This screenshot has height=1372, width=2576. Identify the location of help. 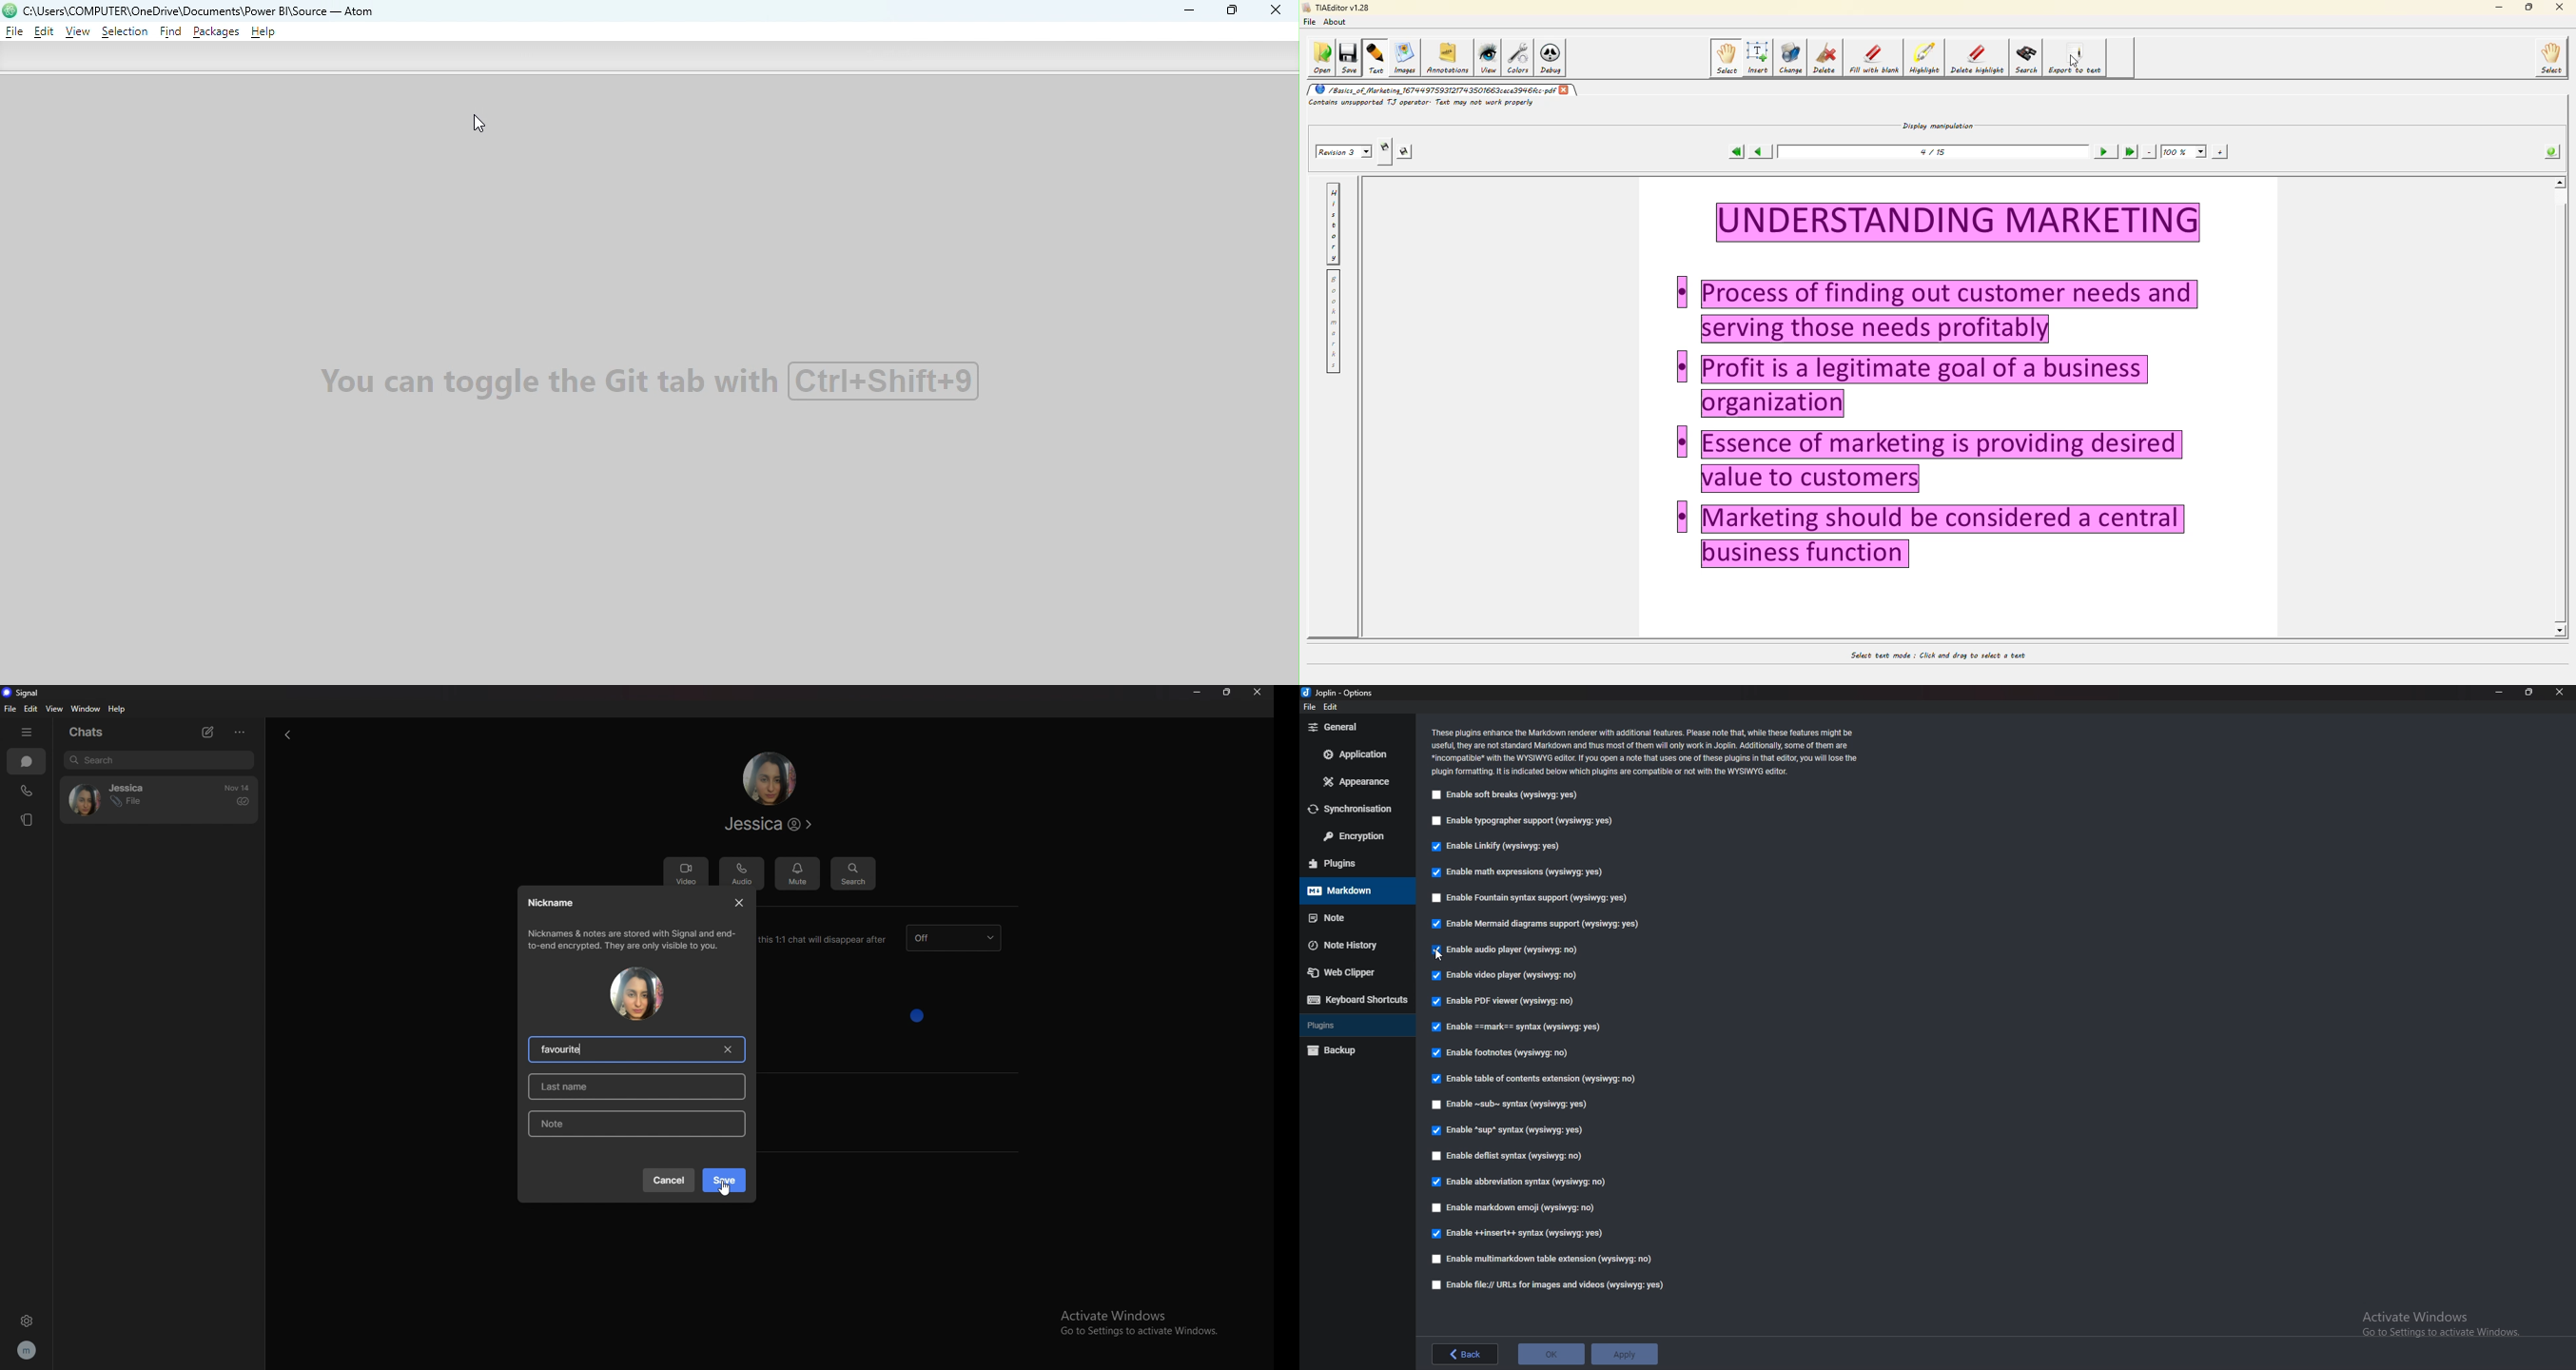
(116, 710).